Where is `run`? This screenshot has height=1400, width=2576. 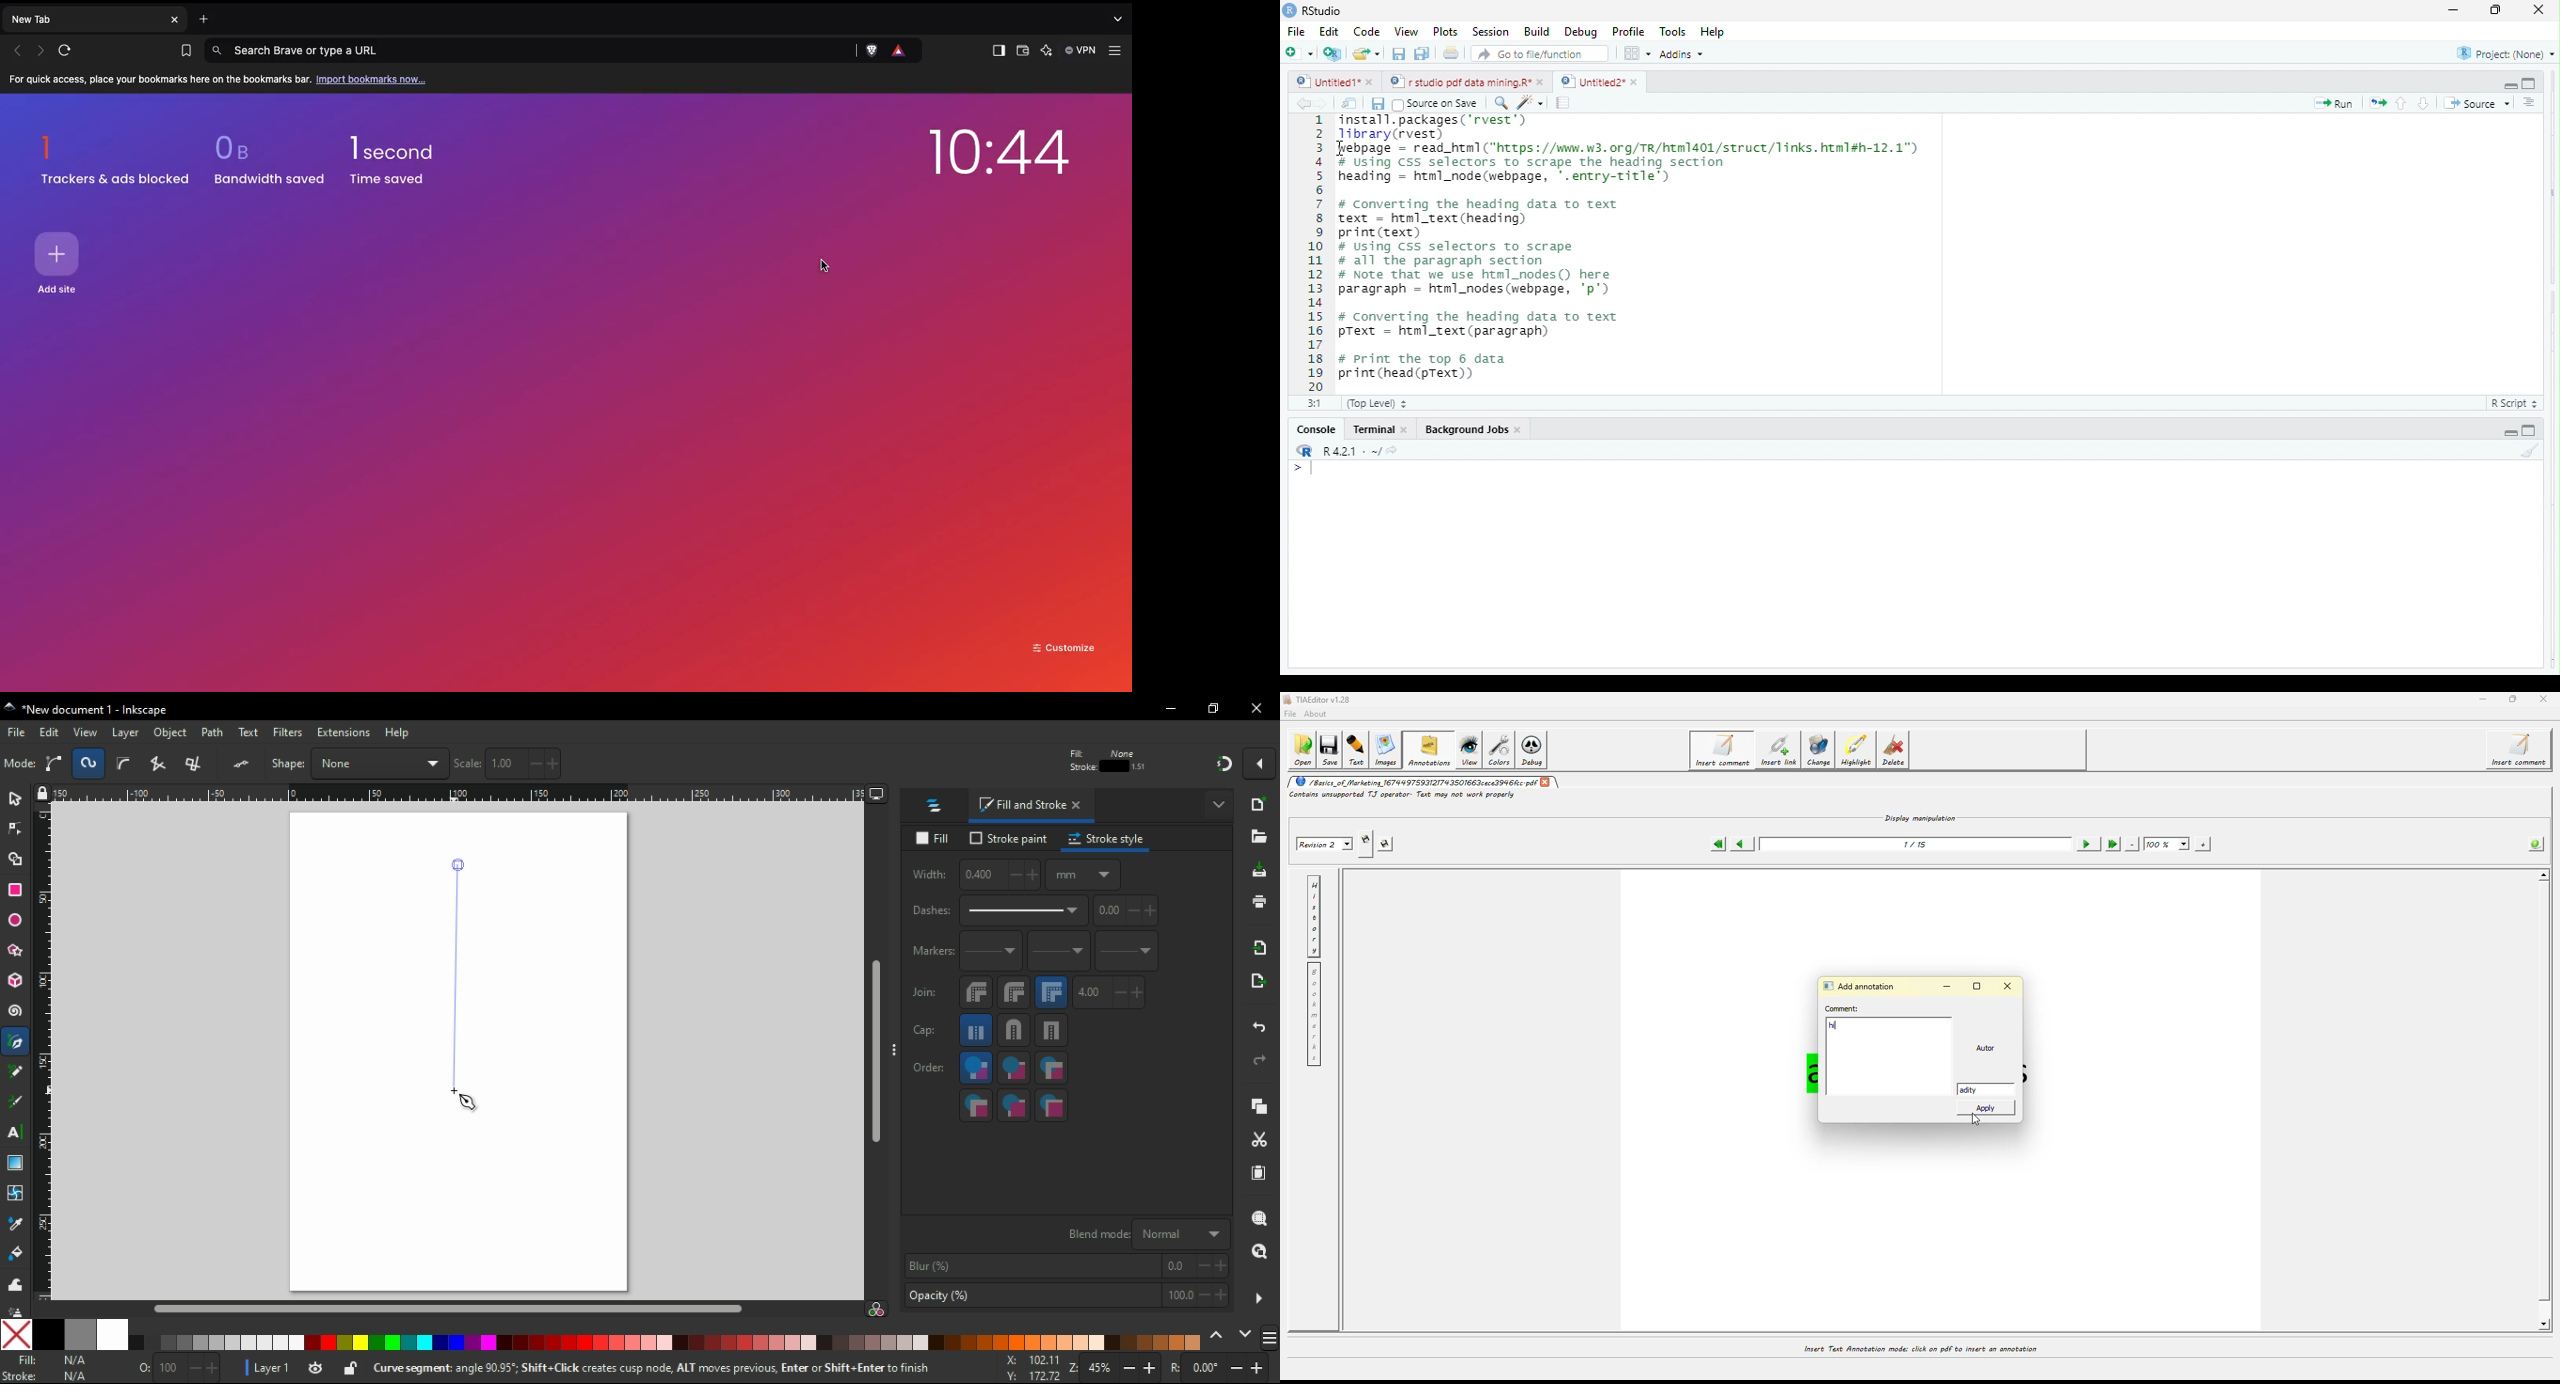
run is located at coordinates (2335, 104).